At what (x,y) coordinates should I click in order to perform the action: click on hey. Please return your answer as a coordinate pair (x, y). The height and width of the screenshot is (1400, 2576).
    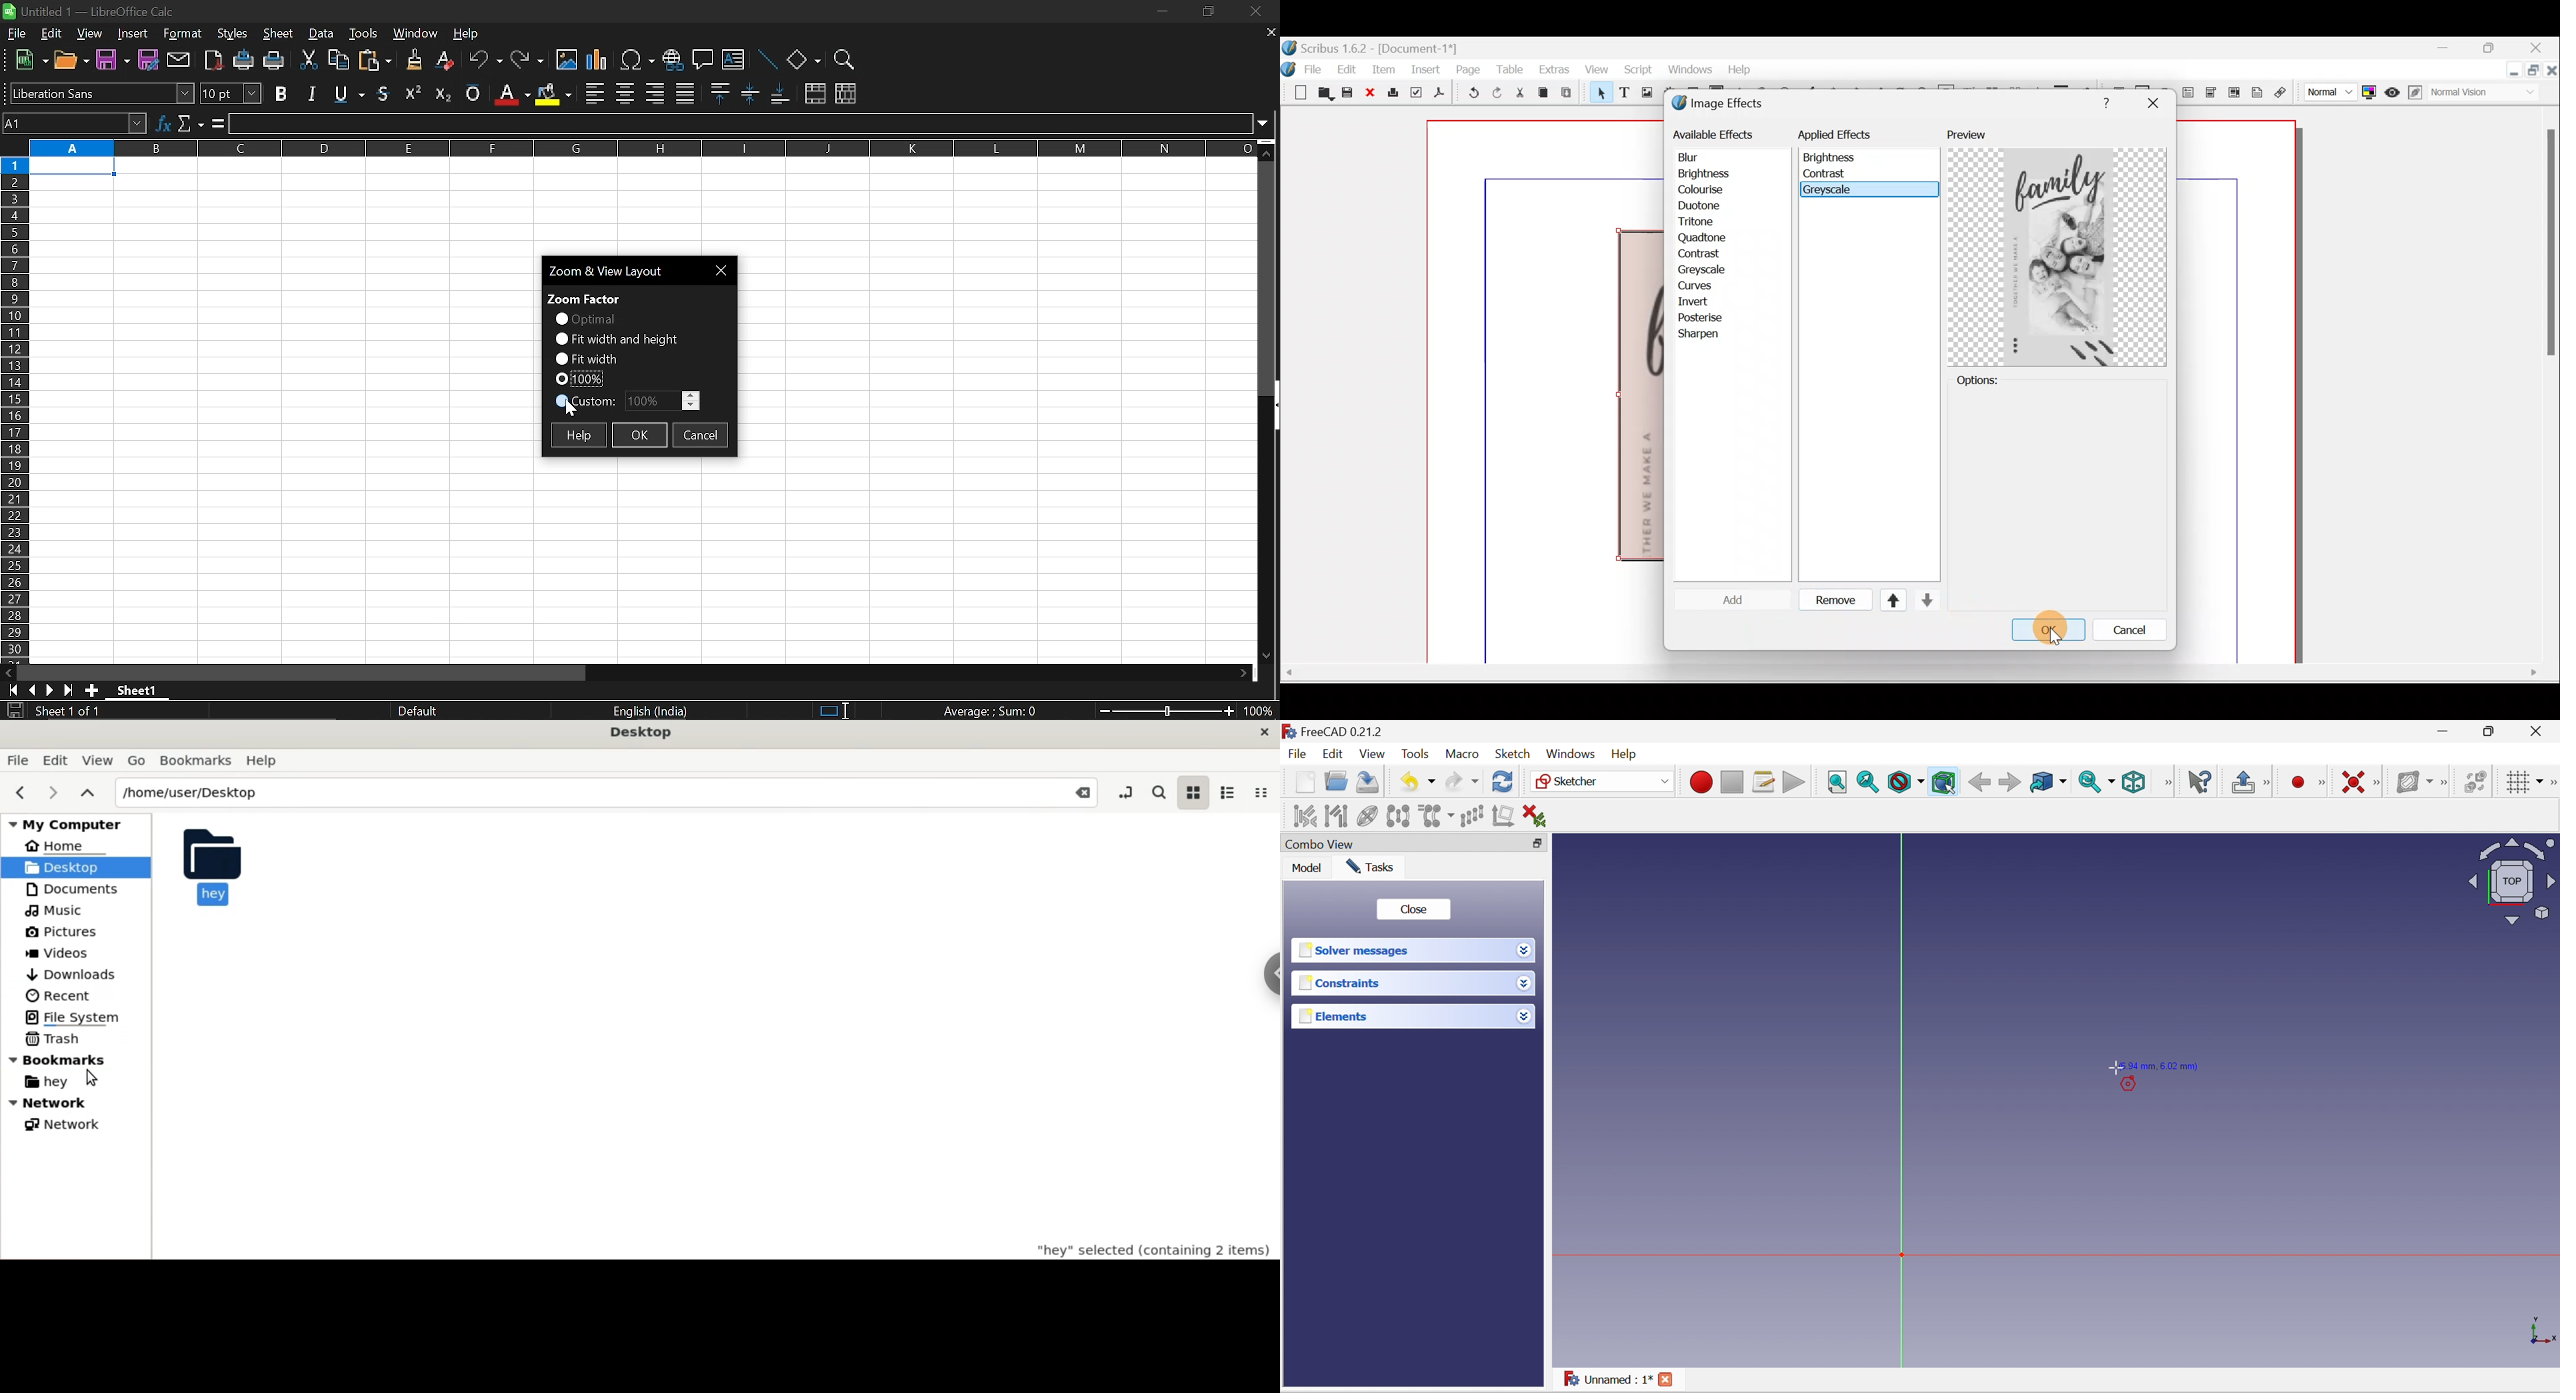
    Looking at the image, I should click on (213, 867).